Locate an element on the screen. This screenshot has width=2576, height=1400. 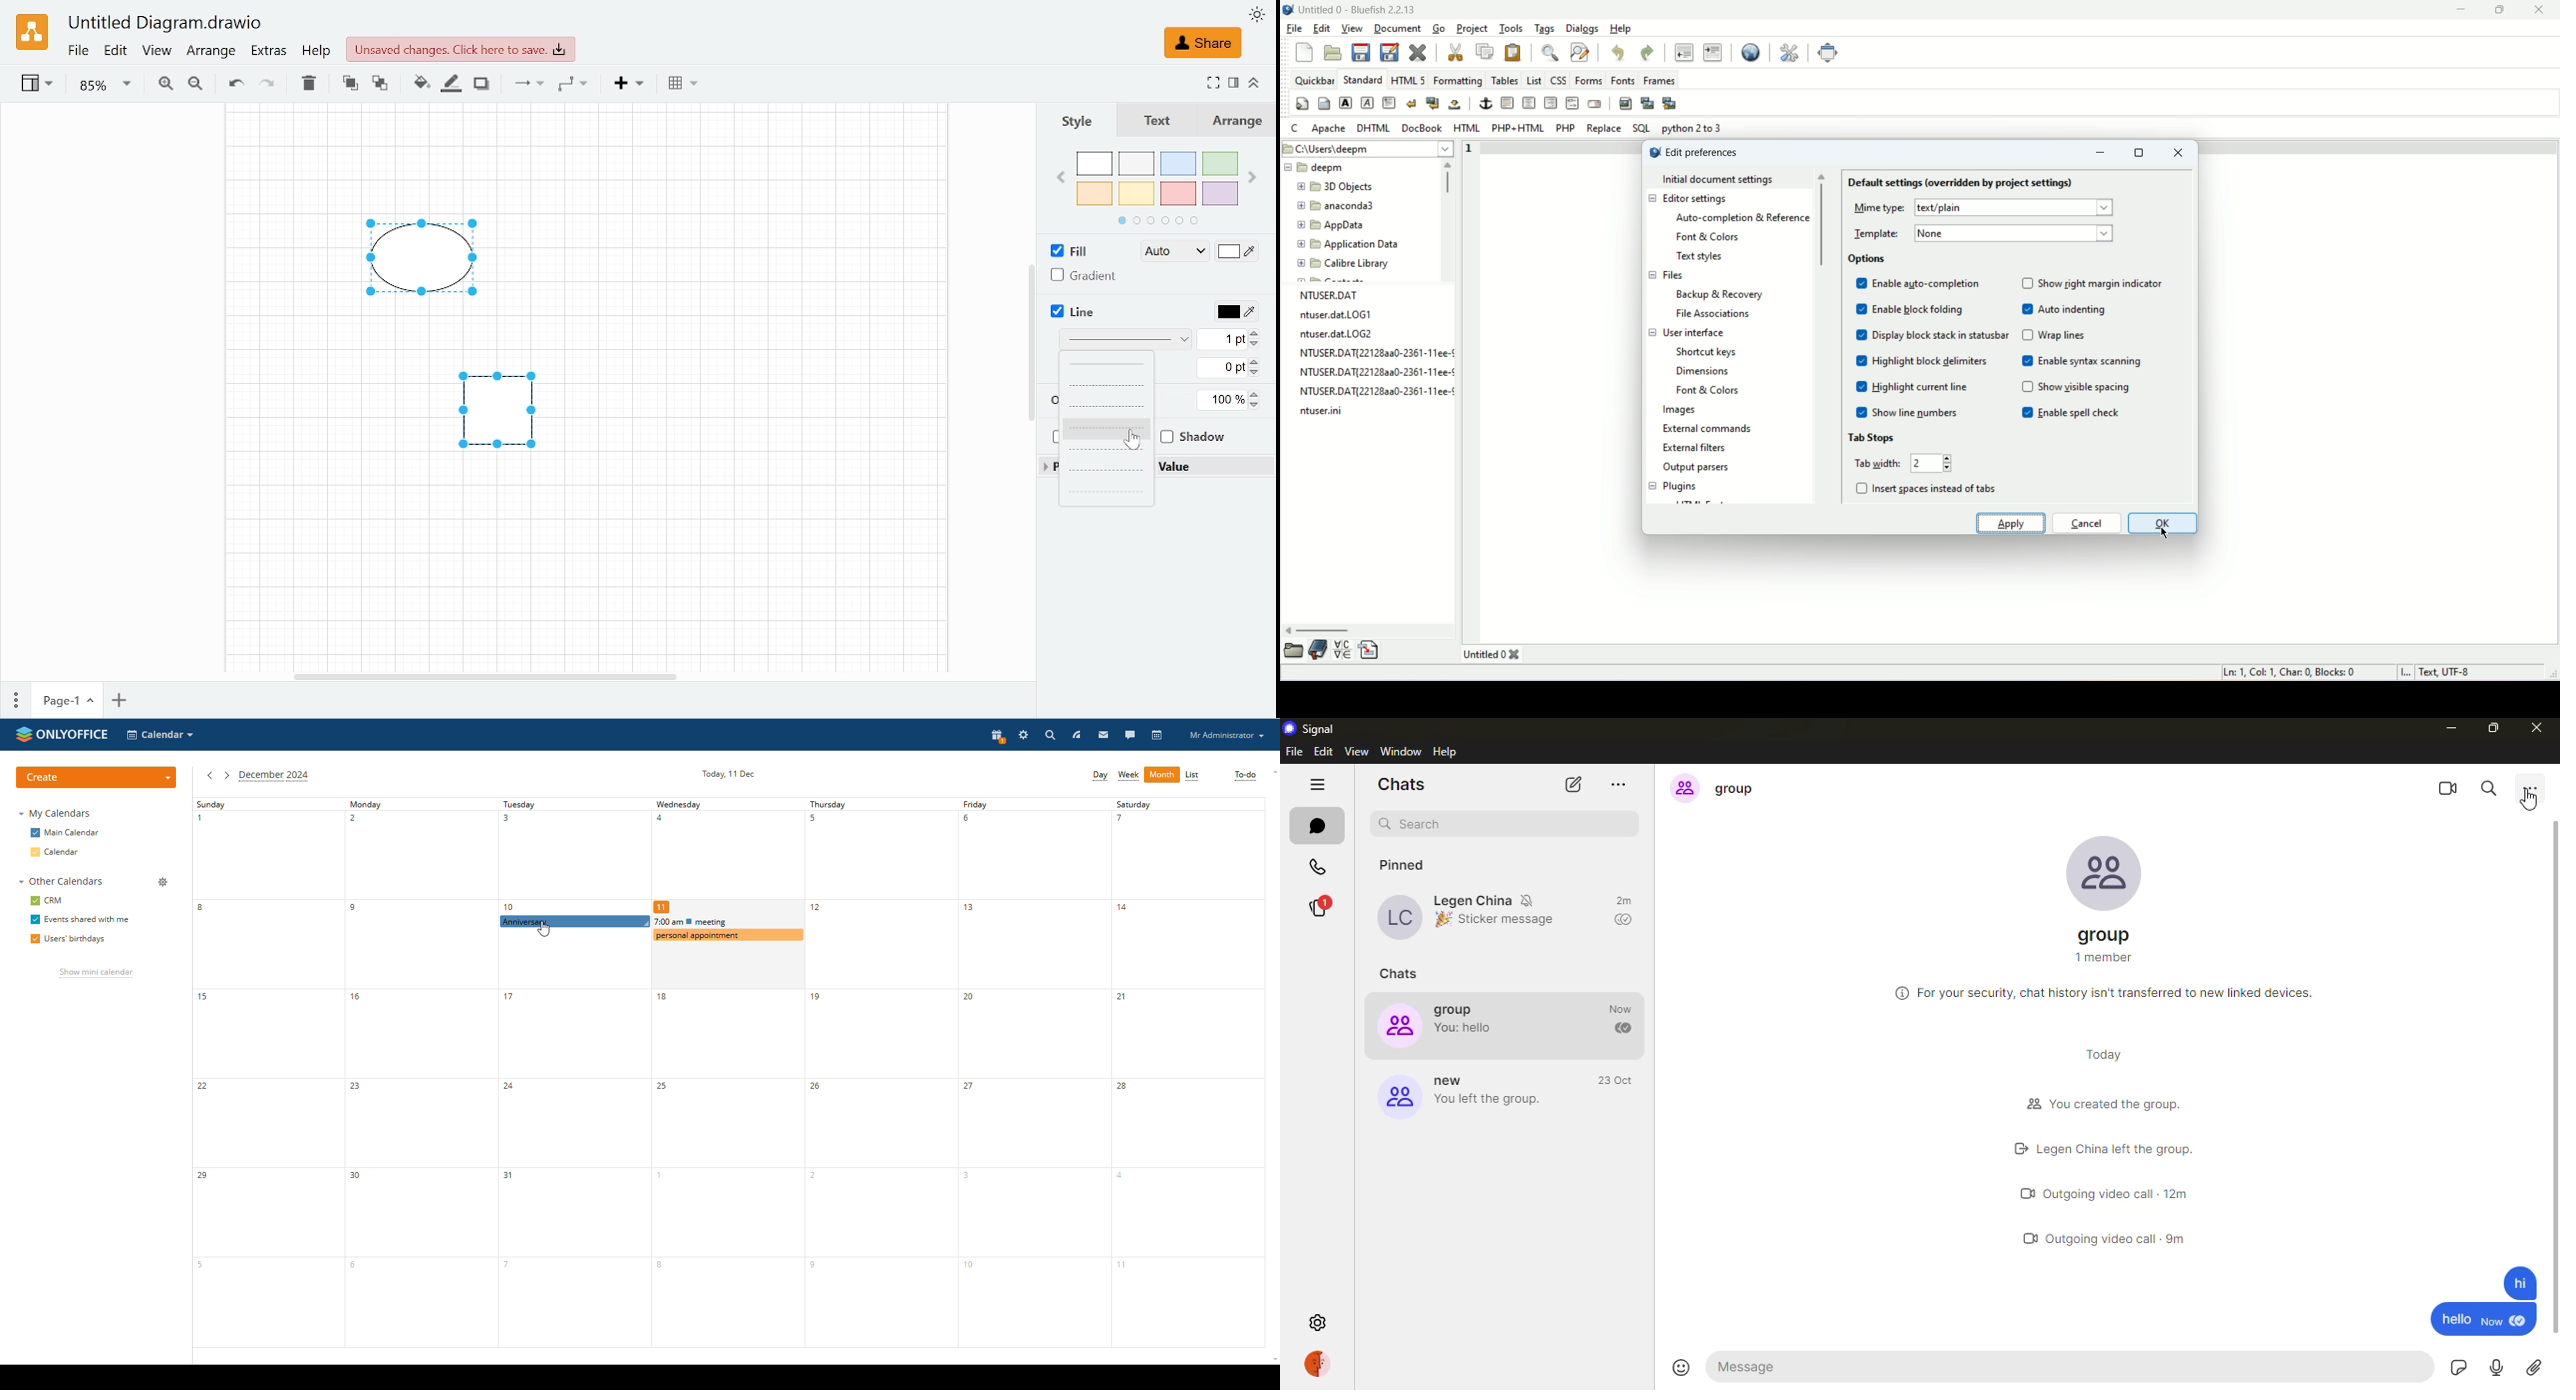
Zoom is located at coordinates (105, 86).